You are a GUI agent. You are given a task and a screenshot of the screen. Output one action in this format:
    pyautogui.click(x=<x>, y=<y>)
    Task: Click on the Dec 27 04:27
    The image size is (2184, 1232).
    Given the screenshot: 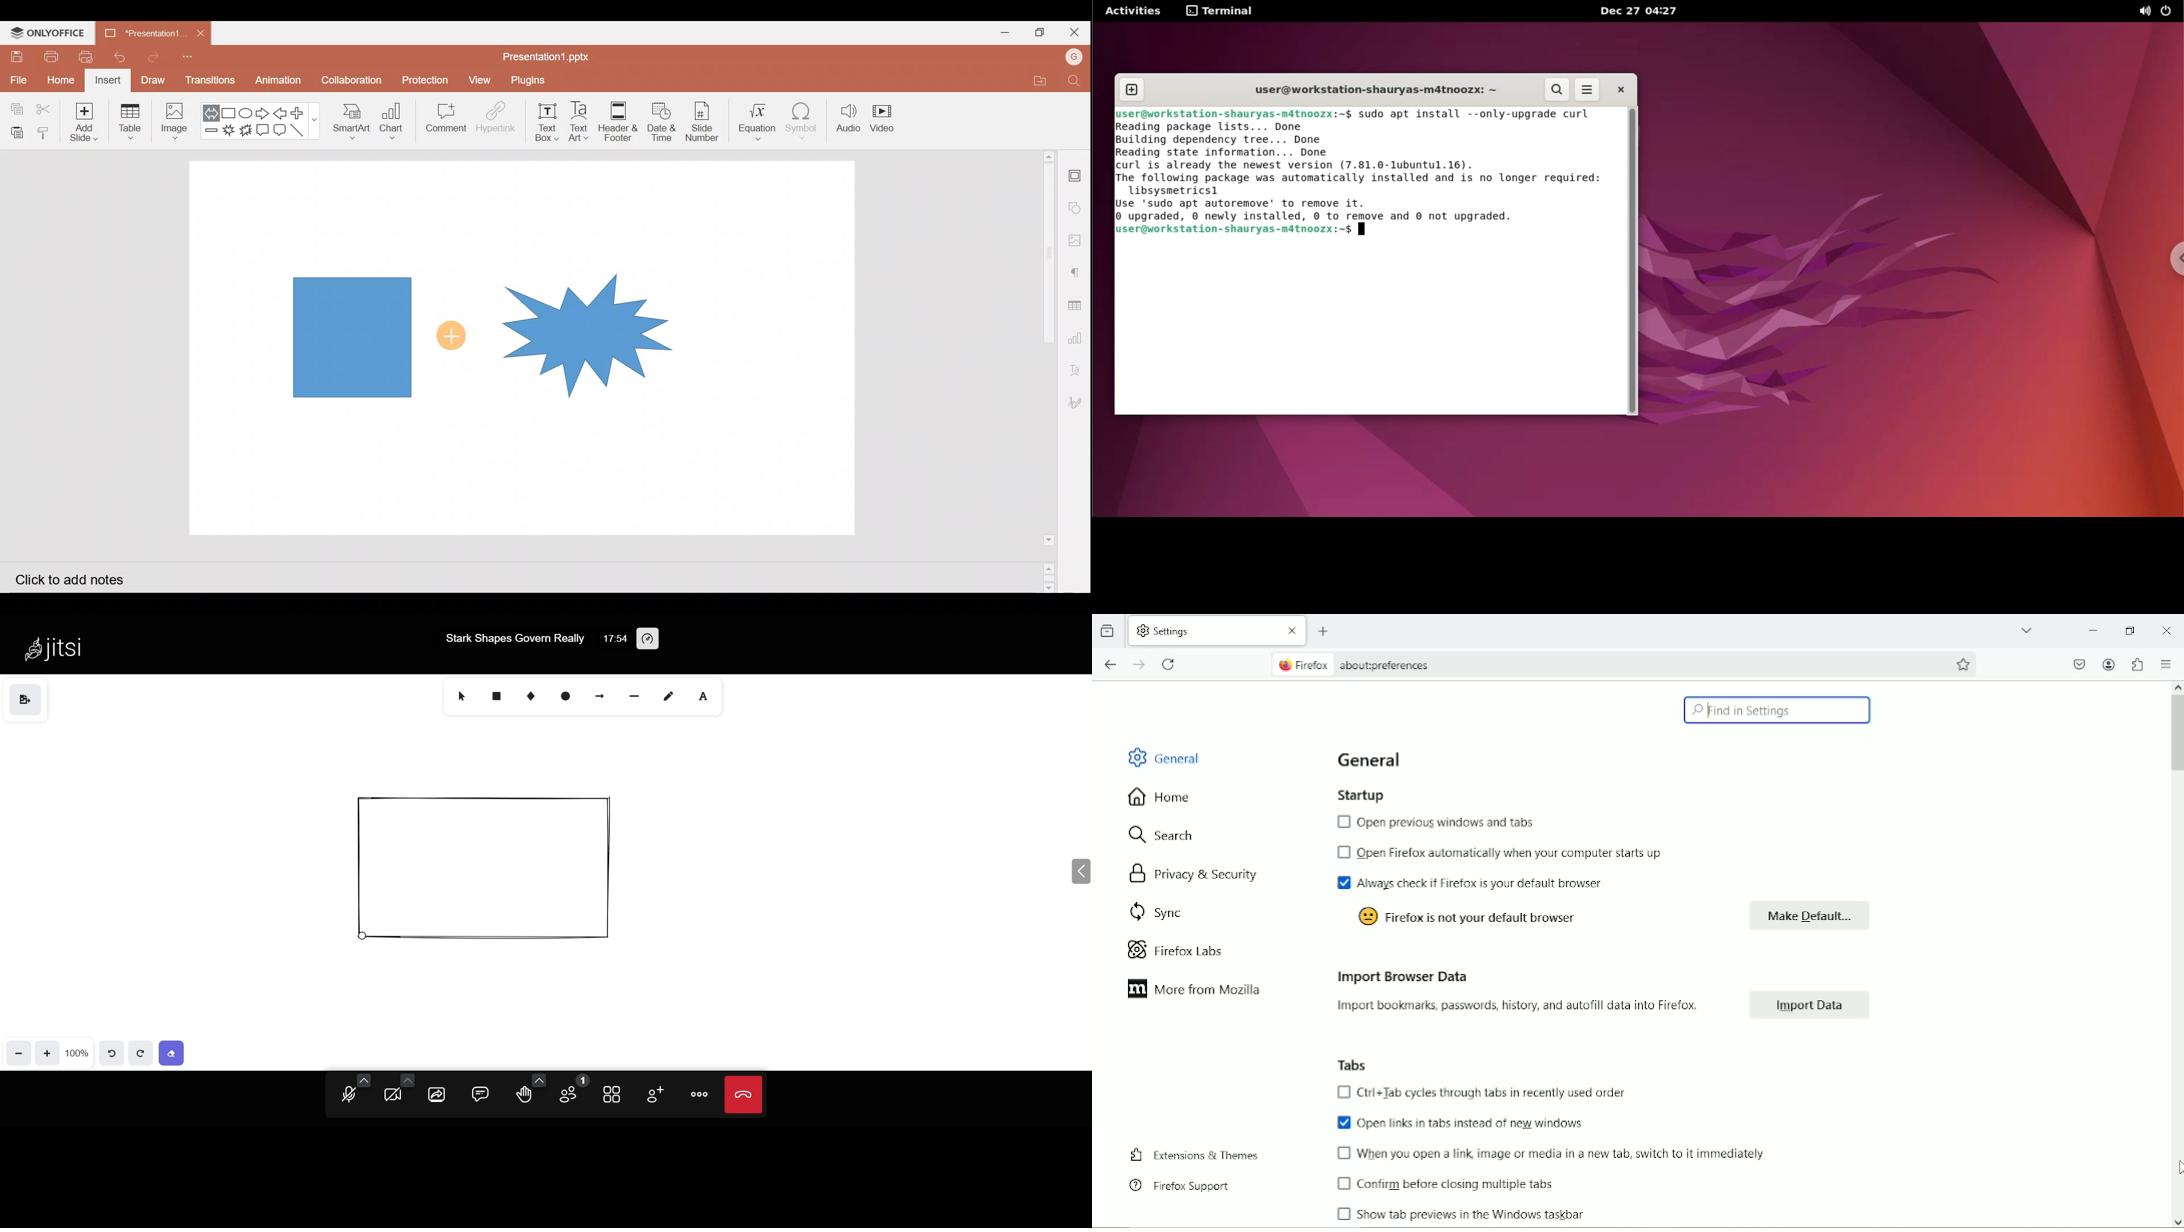 What is the action you would take?
    pyautogui.click(x=1643, y=12)
    